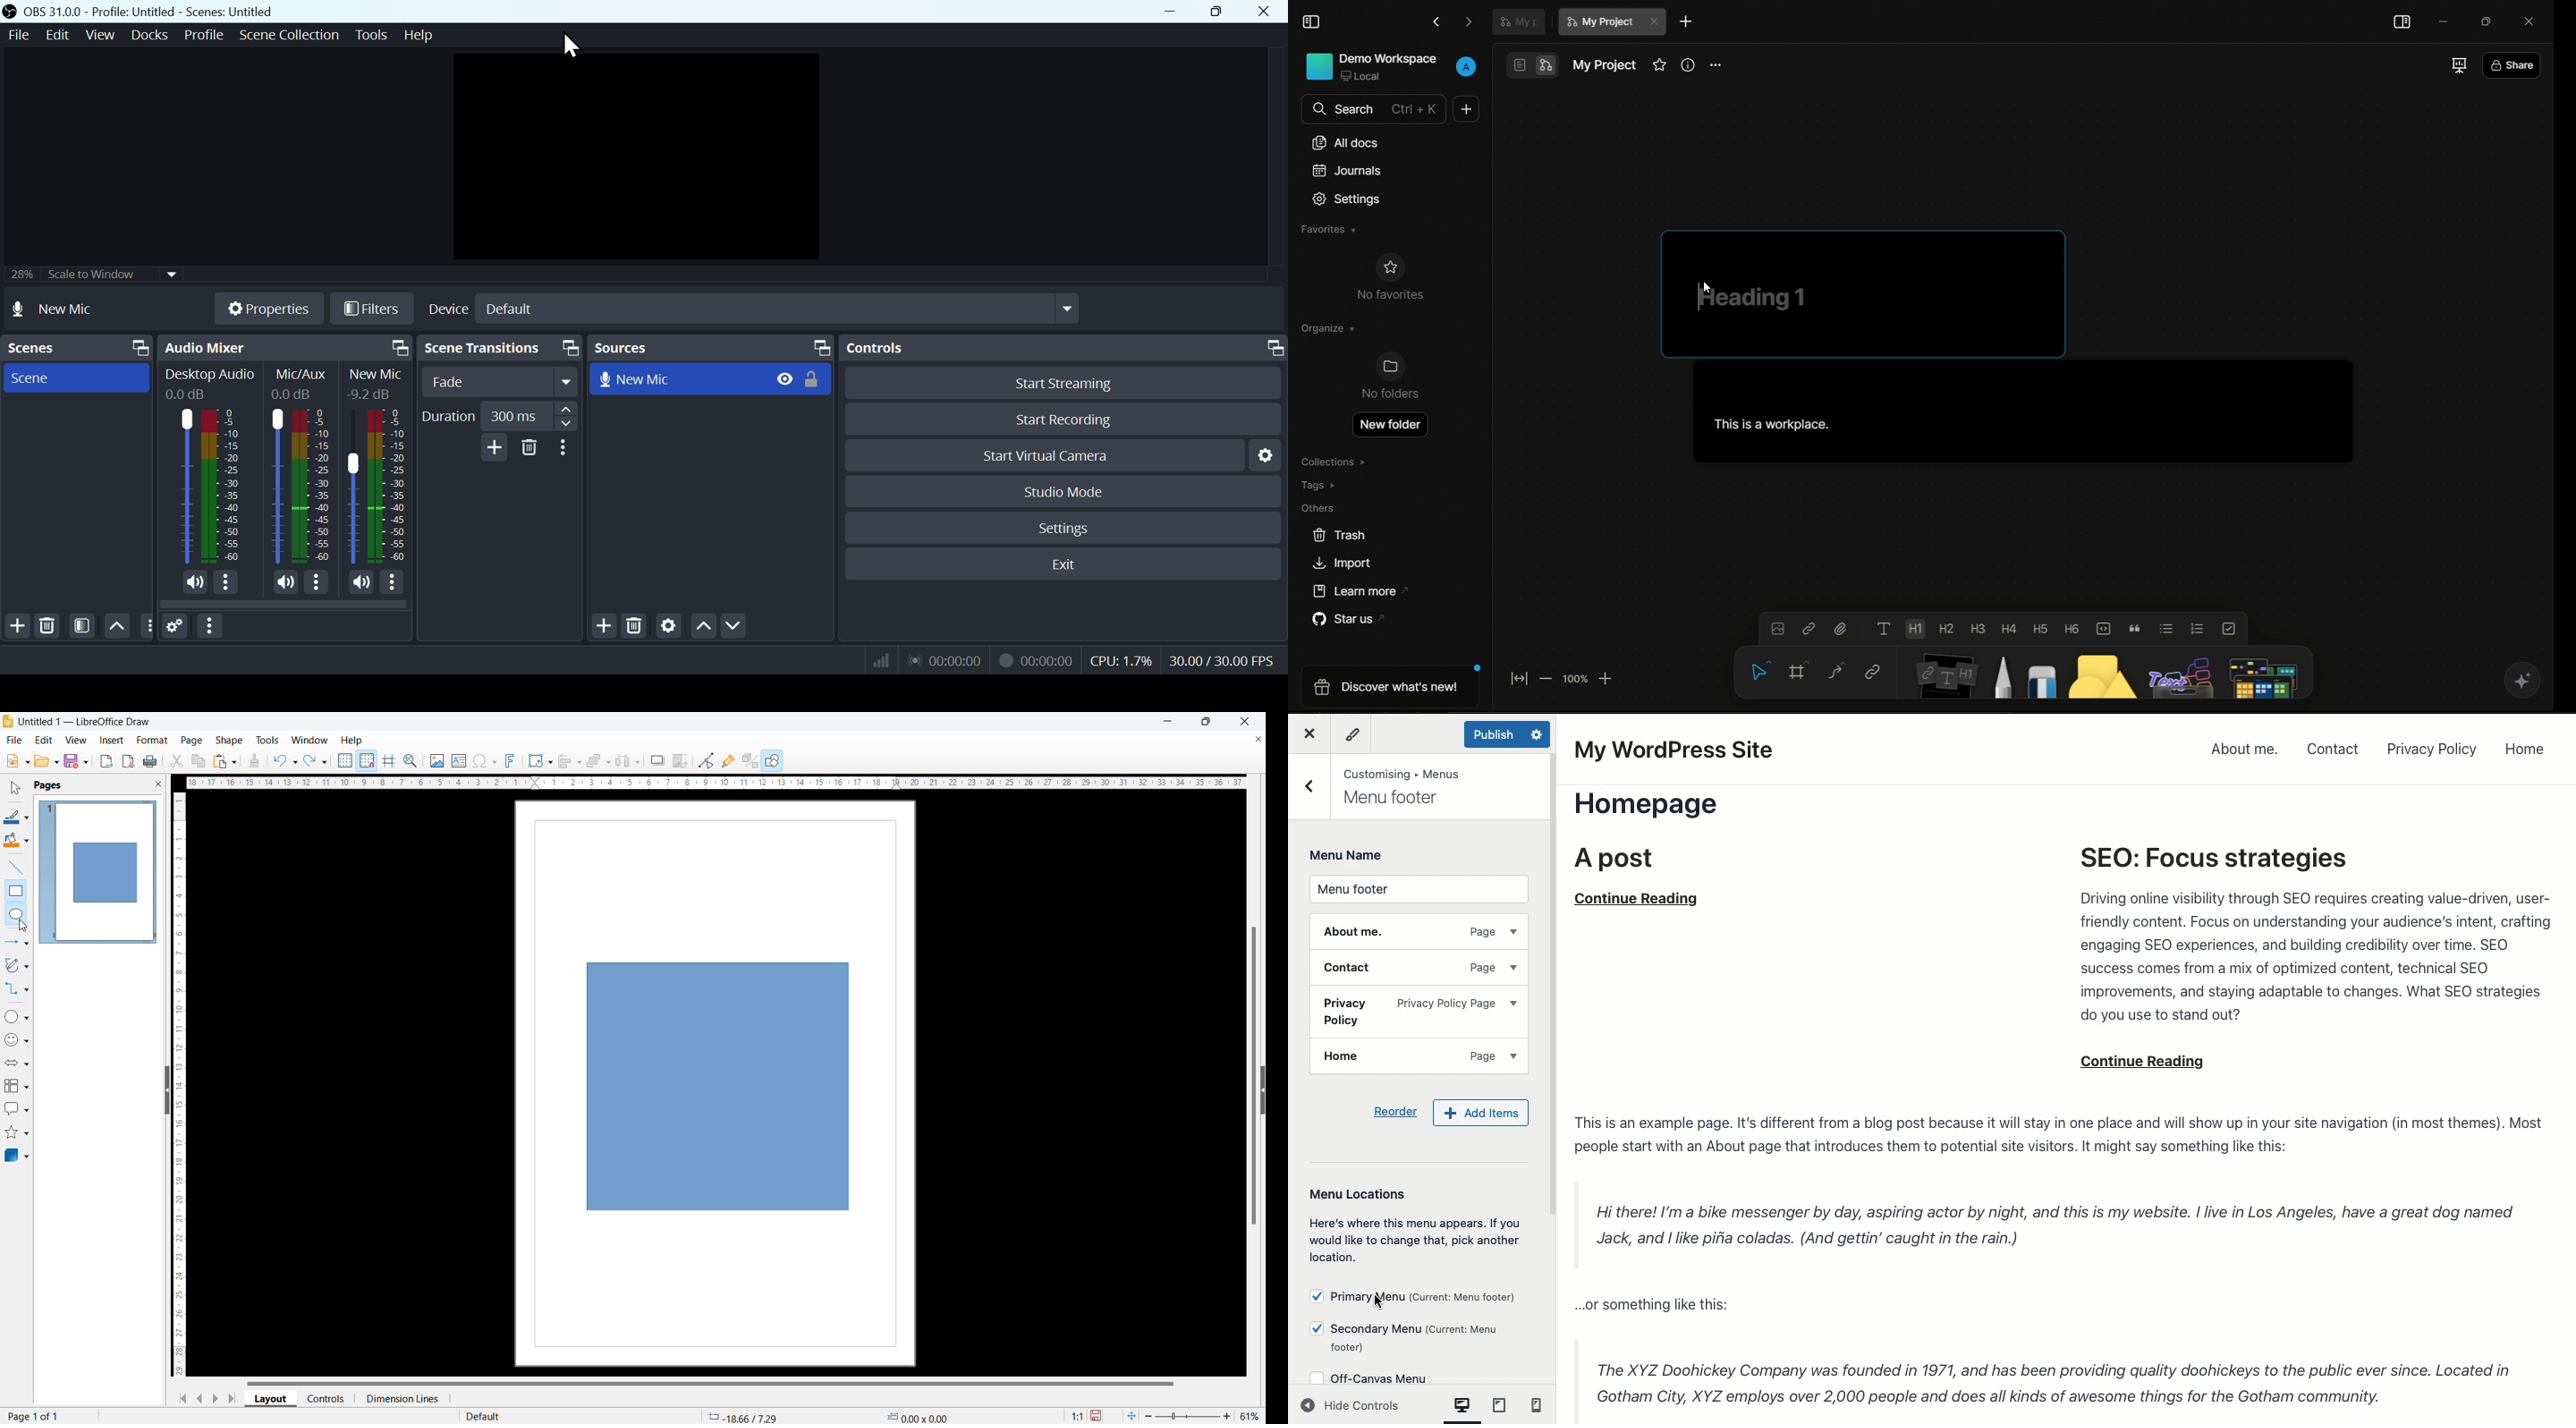 This screenshot has width=2576, height=1428. Describe the element at coordinates (147, 627) in the screenshot. I see `` at that location.